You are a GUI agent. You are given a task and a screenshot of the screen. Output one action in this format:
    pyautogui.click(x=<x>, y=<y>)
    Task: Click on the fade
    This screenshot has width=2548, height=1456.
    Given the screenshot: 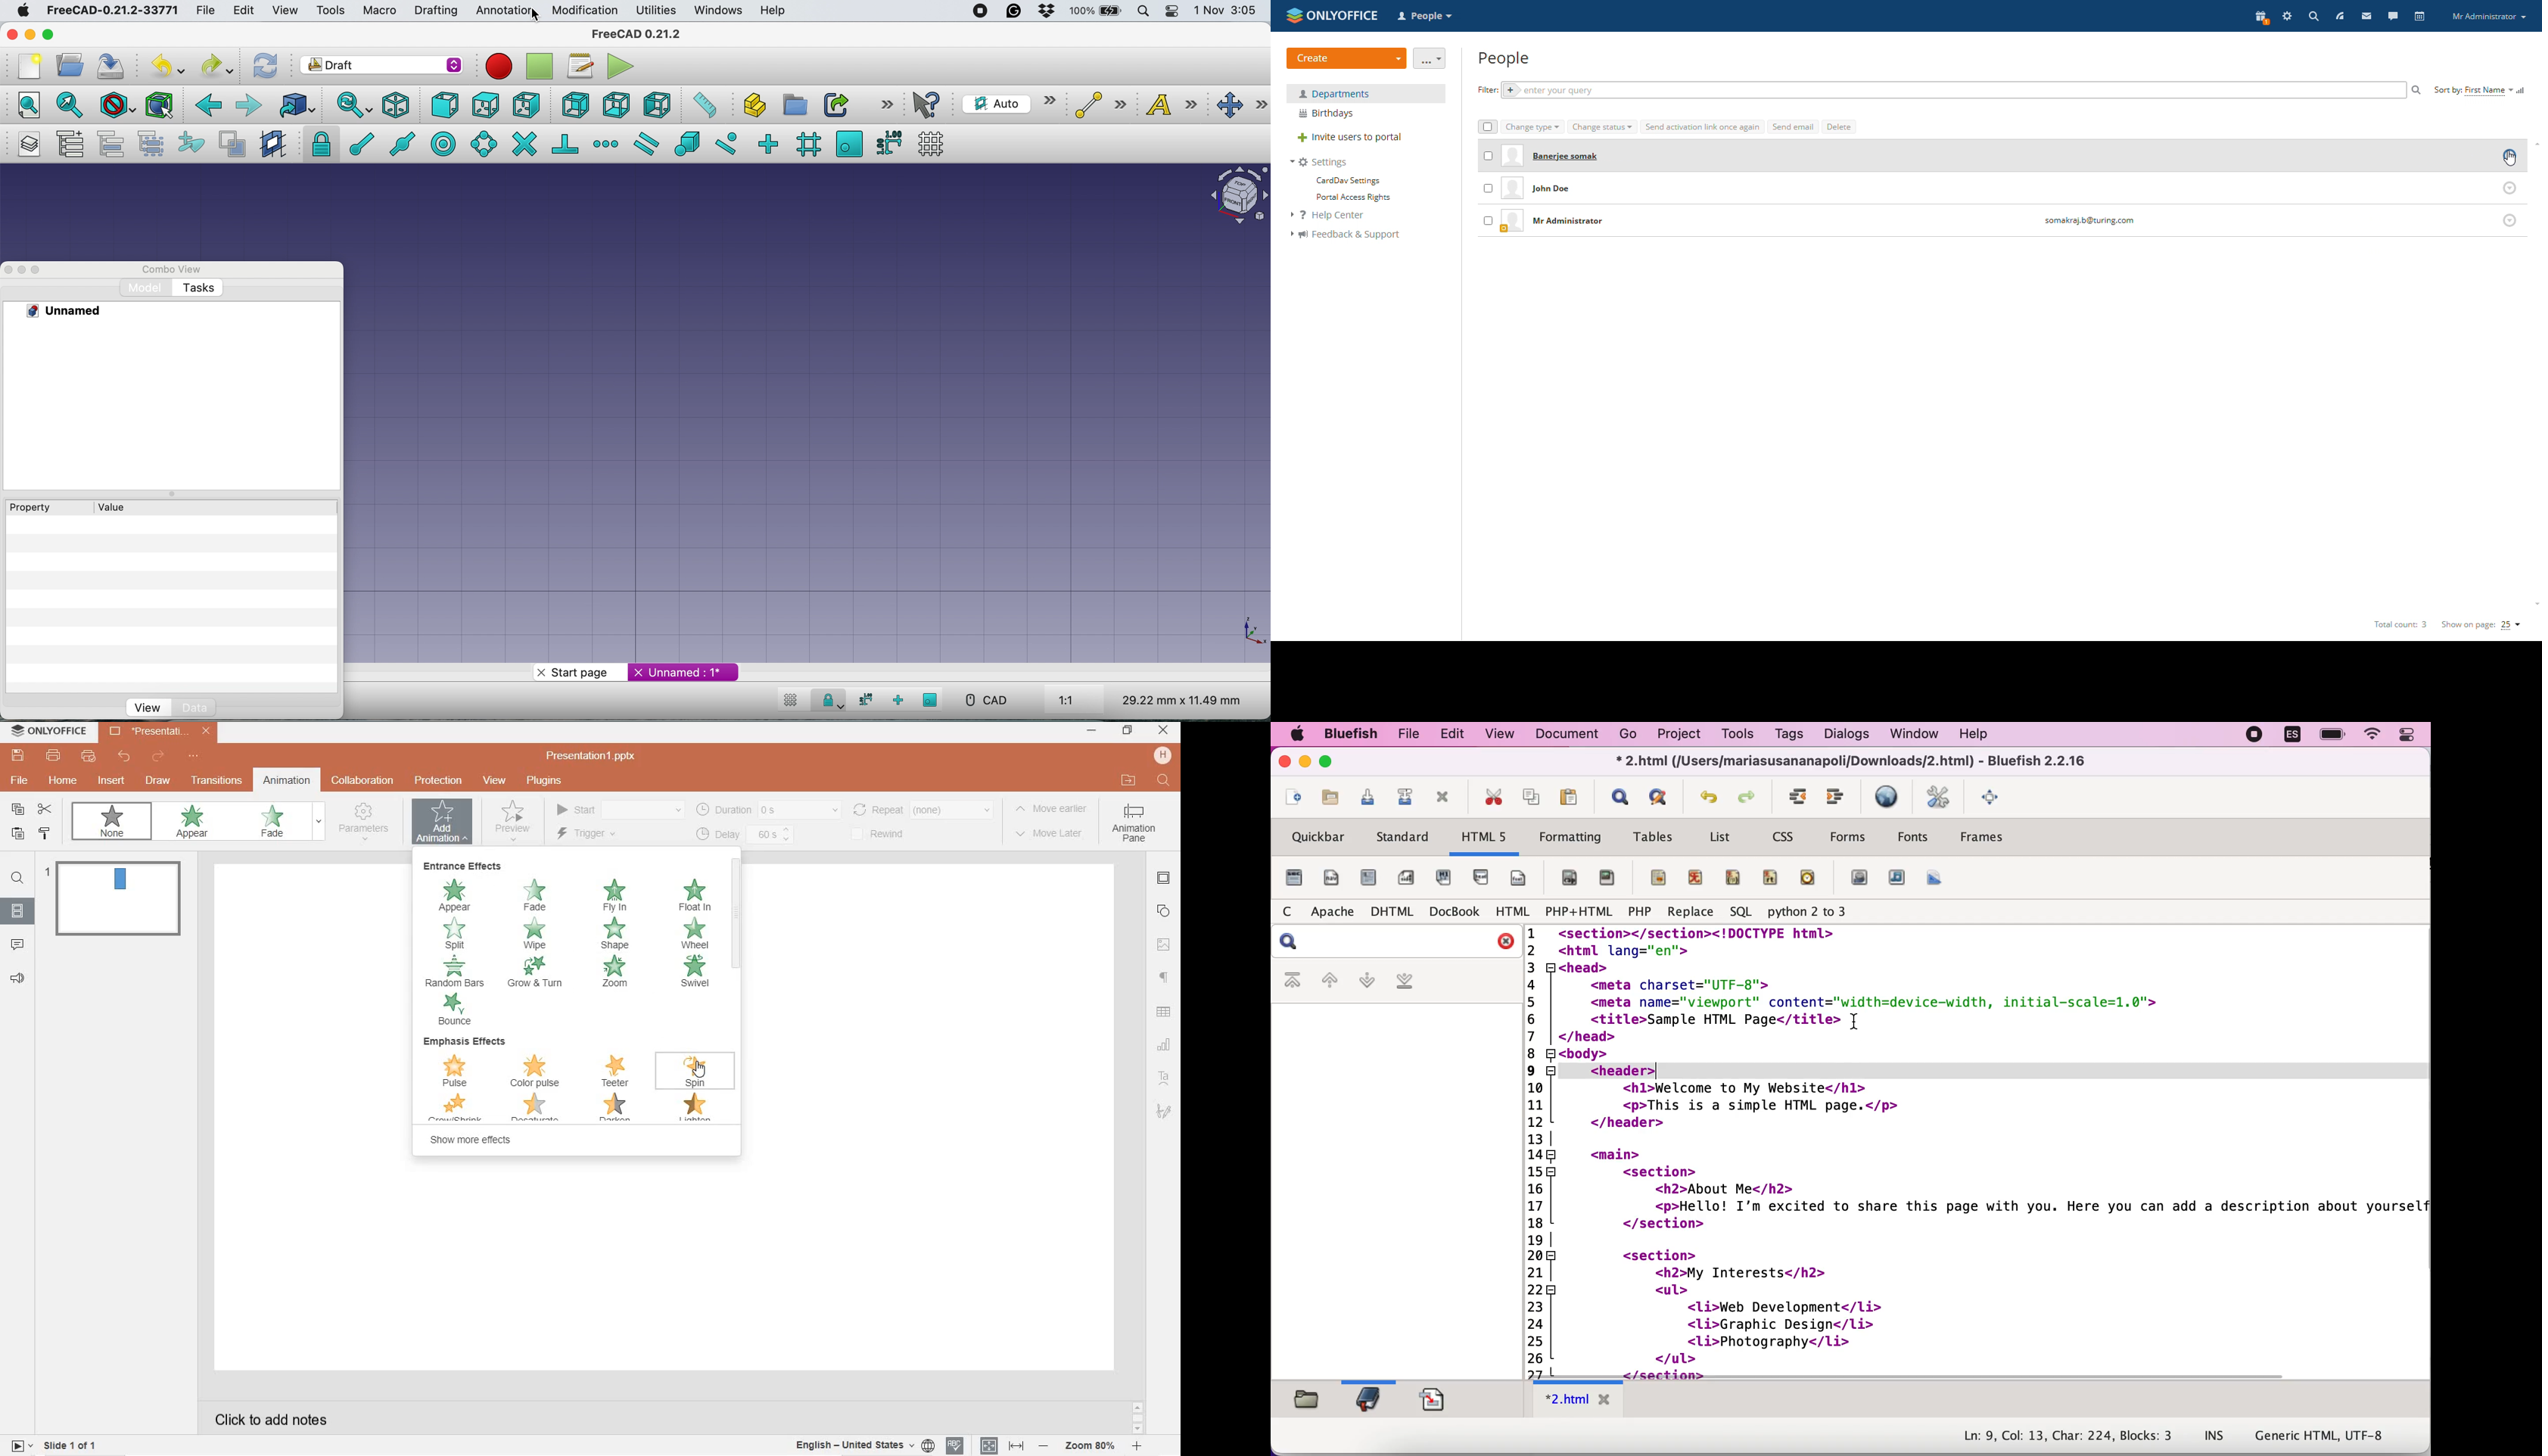 What is the action you would take?
    pyautogui.click(x=534, y=896)
    